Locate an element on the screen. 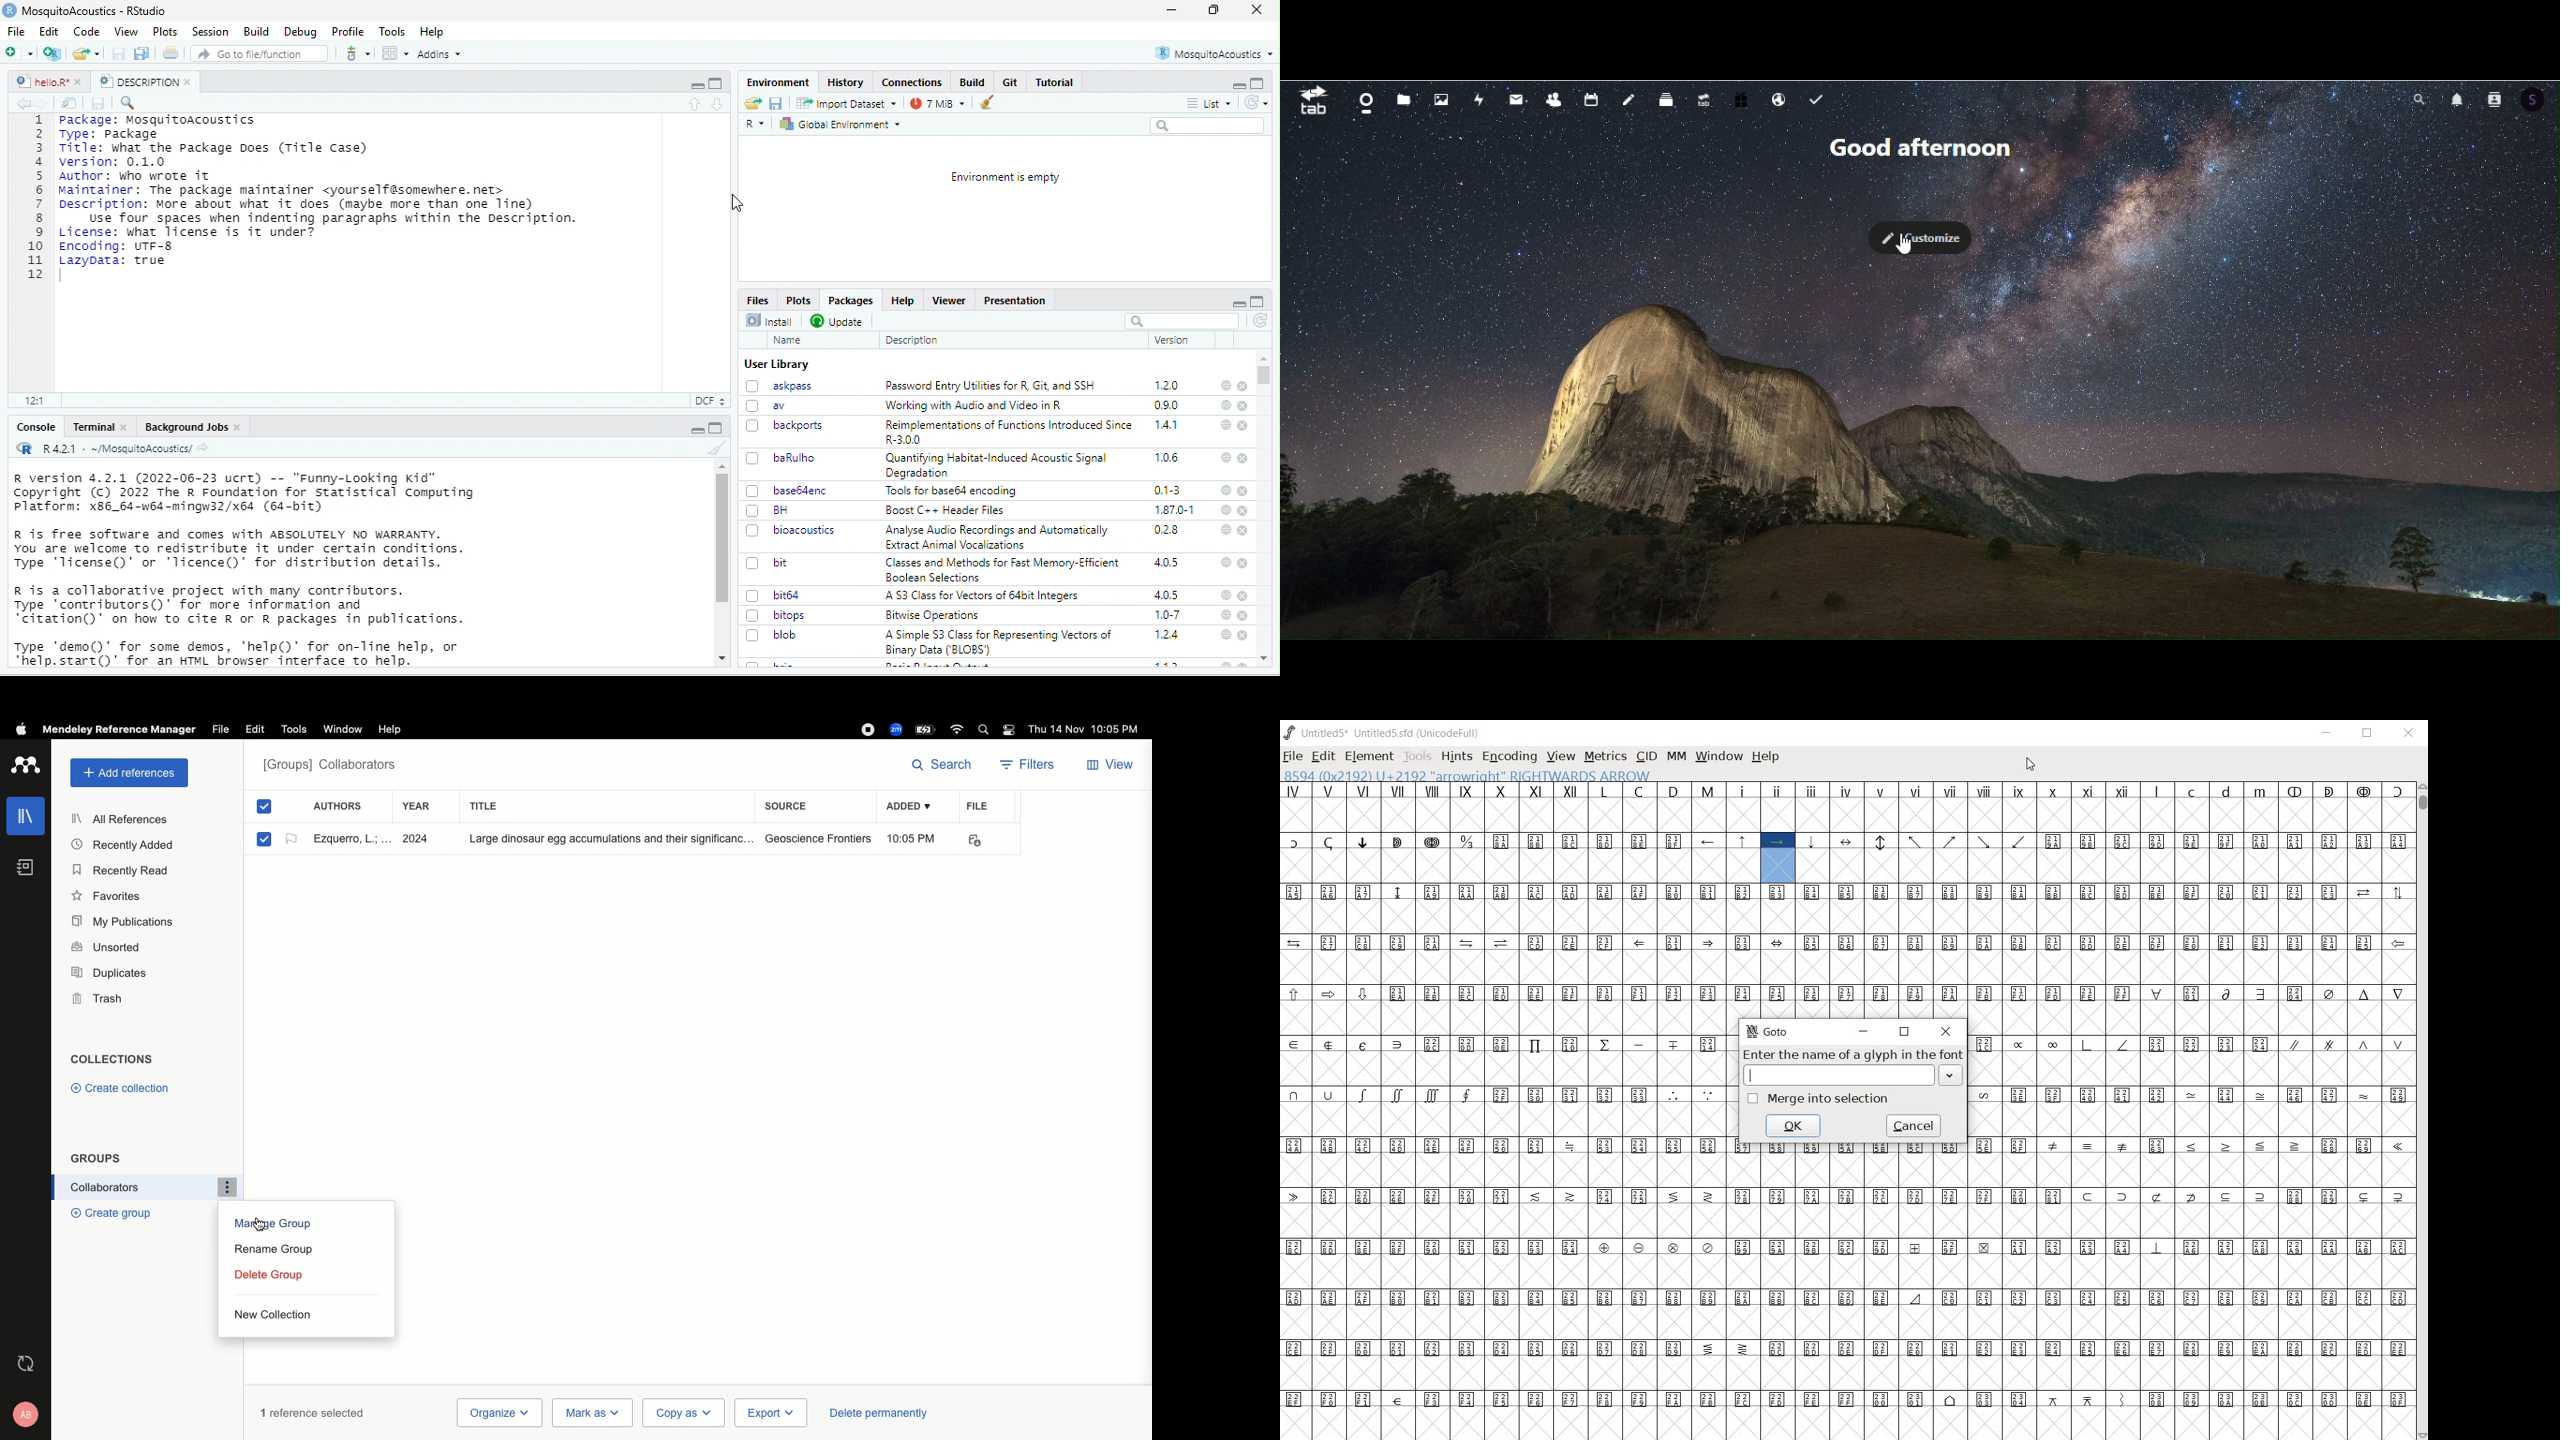 The width and height of the screenshot is (2576, 1456). askpass is located at coordinates (780, 386).